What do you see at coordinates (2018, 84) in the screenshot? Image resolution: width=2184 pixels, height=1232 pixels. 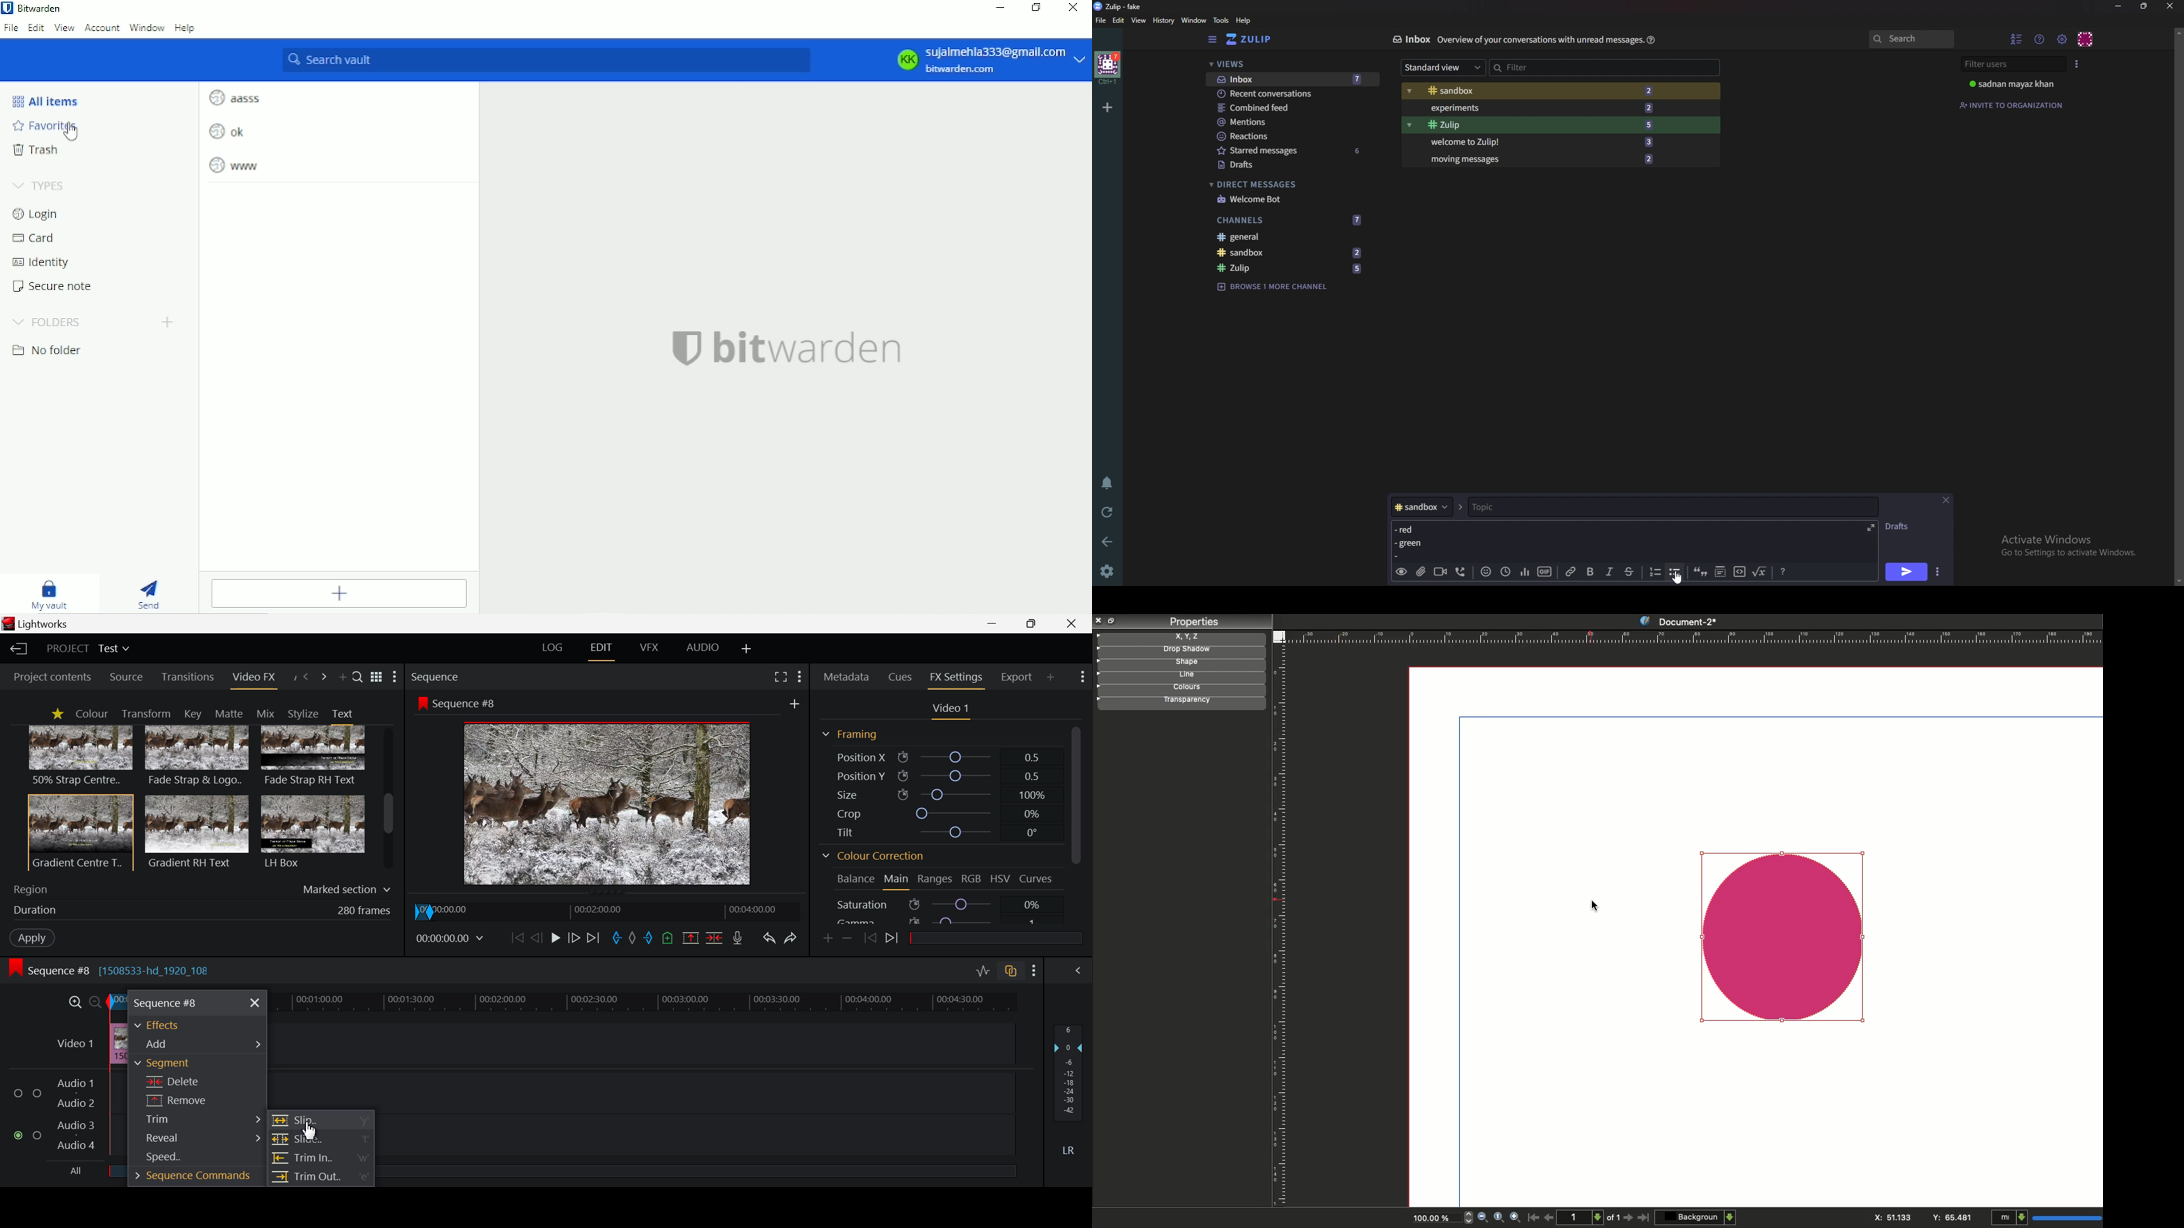 I see `User` at bounding box center [2018, 84].